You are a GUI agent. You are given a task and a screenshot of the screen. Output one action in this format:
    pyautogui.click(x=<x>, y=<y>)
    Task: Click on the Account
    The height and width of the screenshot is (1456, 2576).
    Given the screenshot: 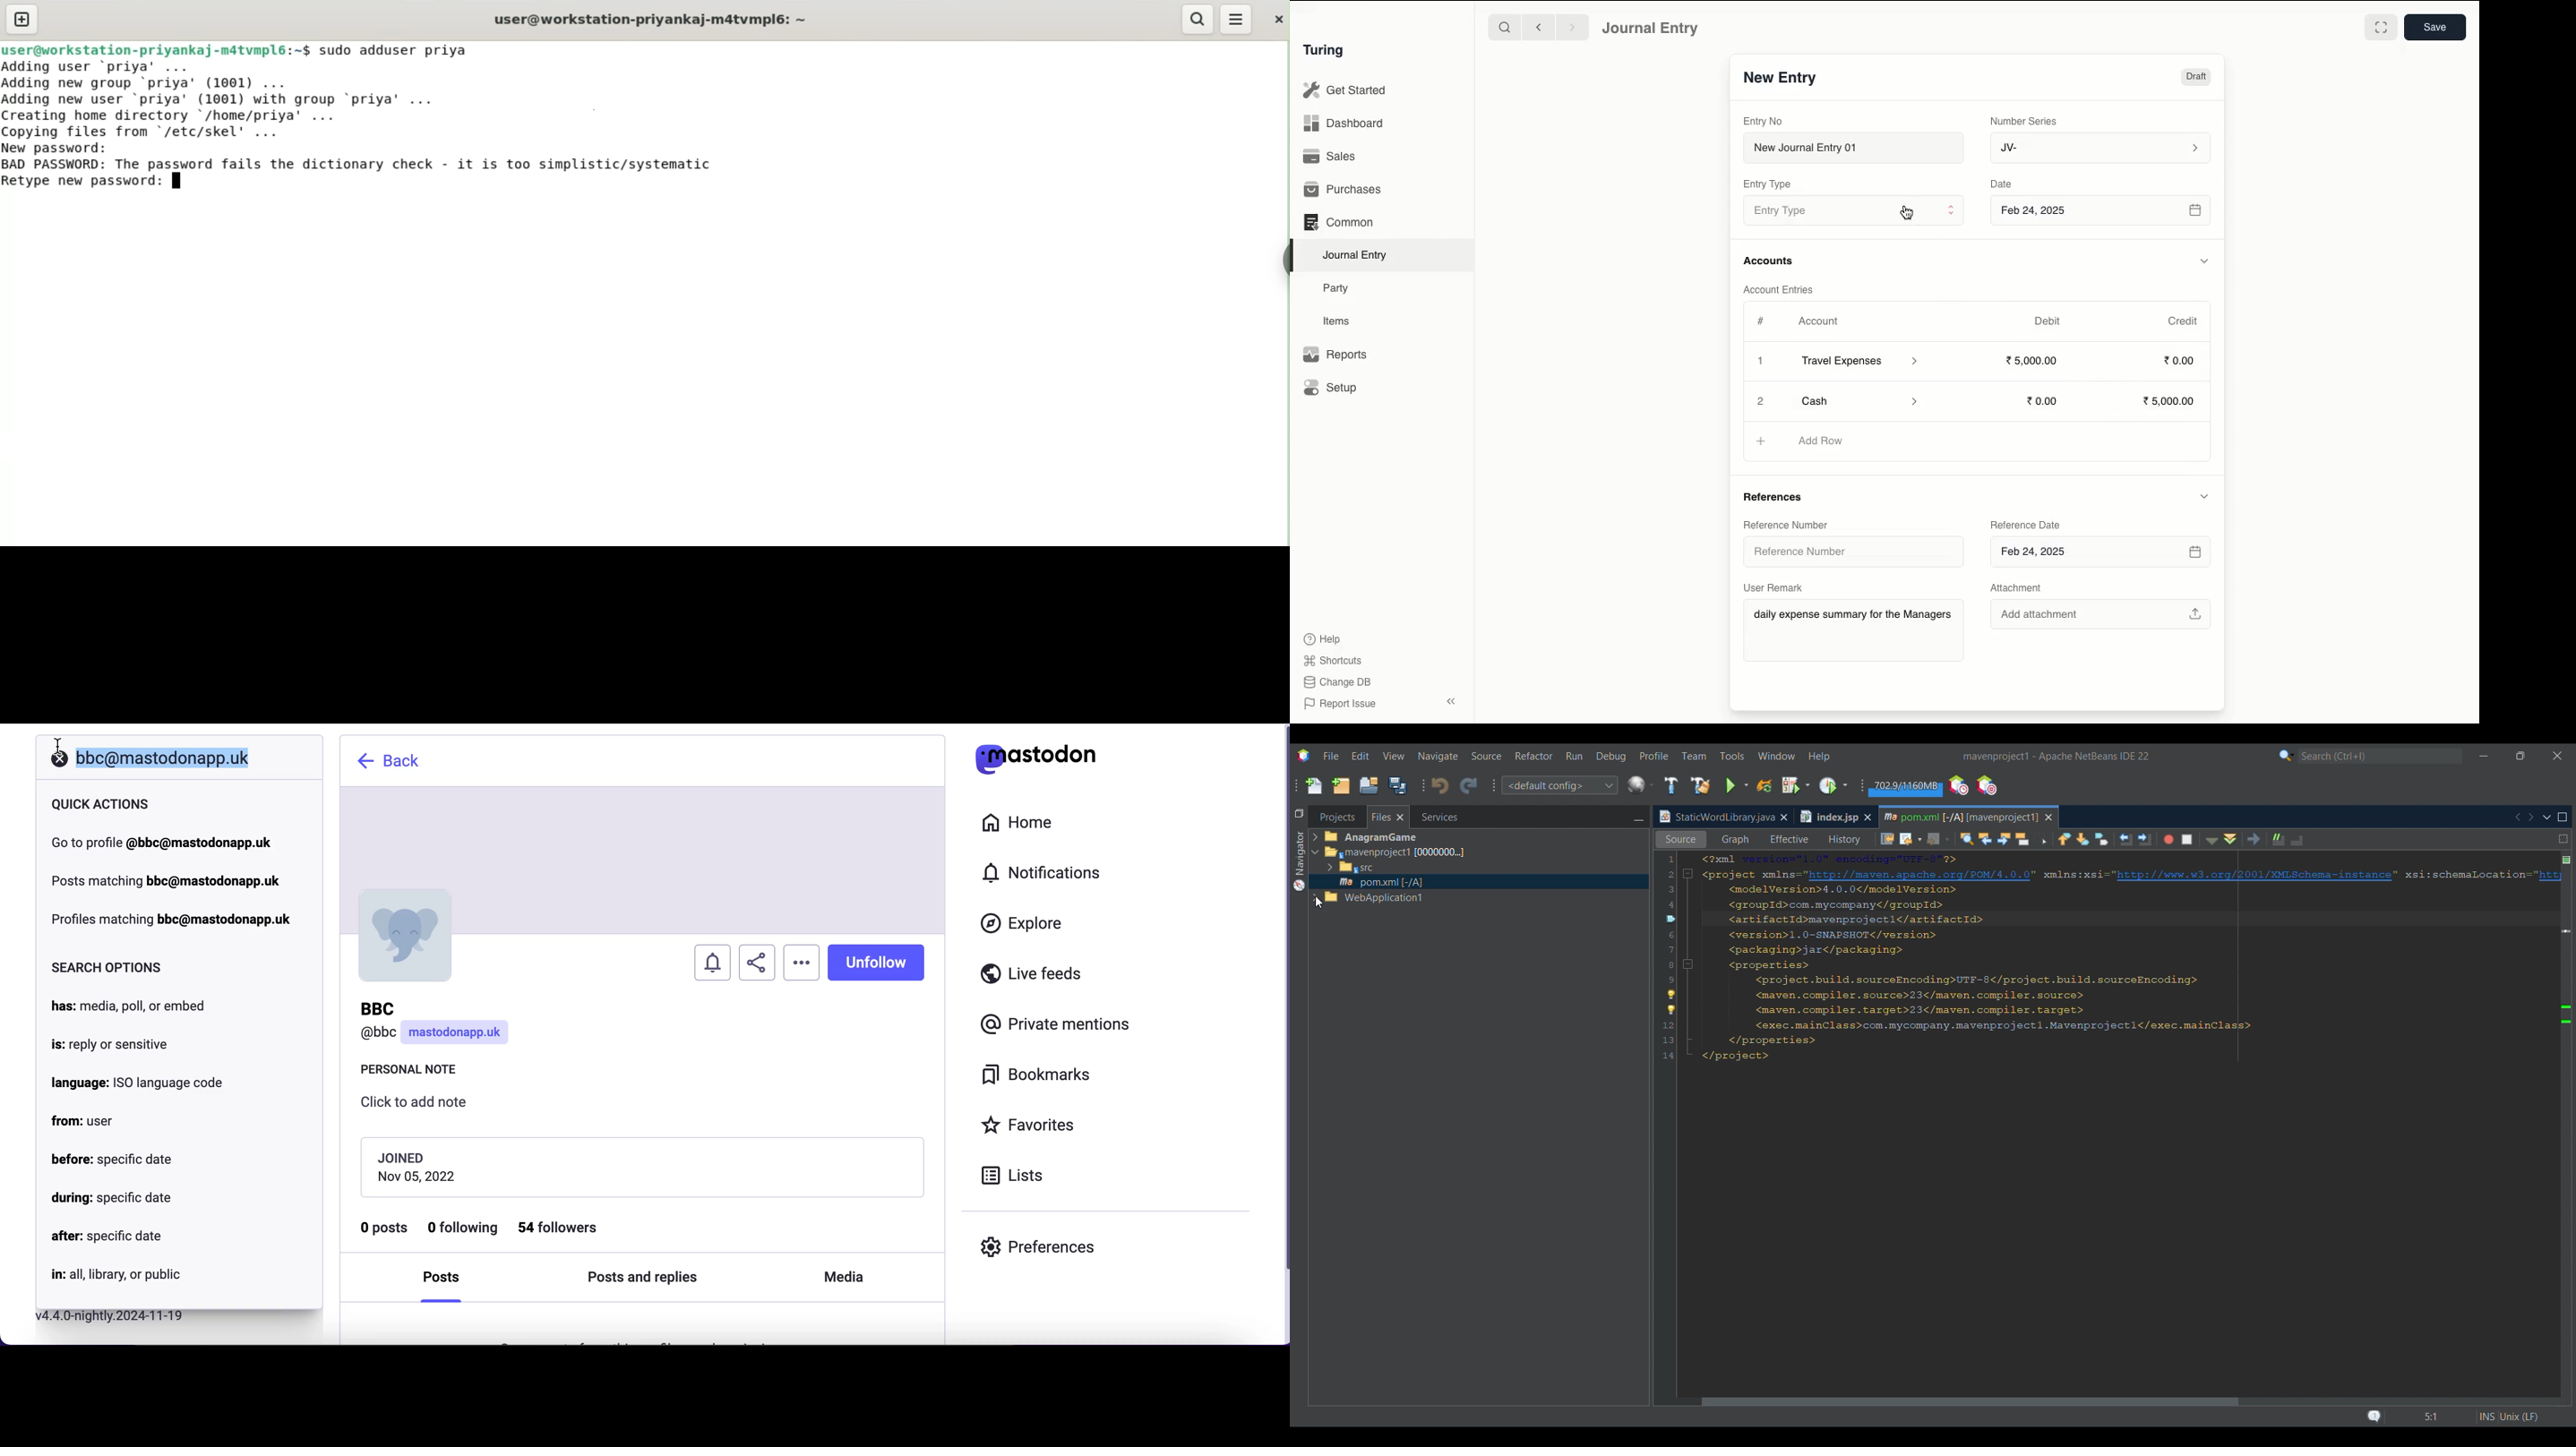 What is the action you would take?
    pyautogui.click(x=1819, y=321)
    